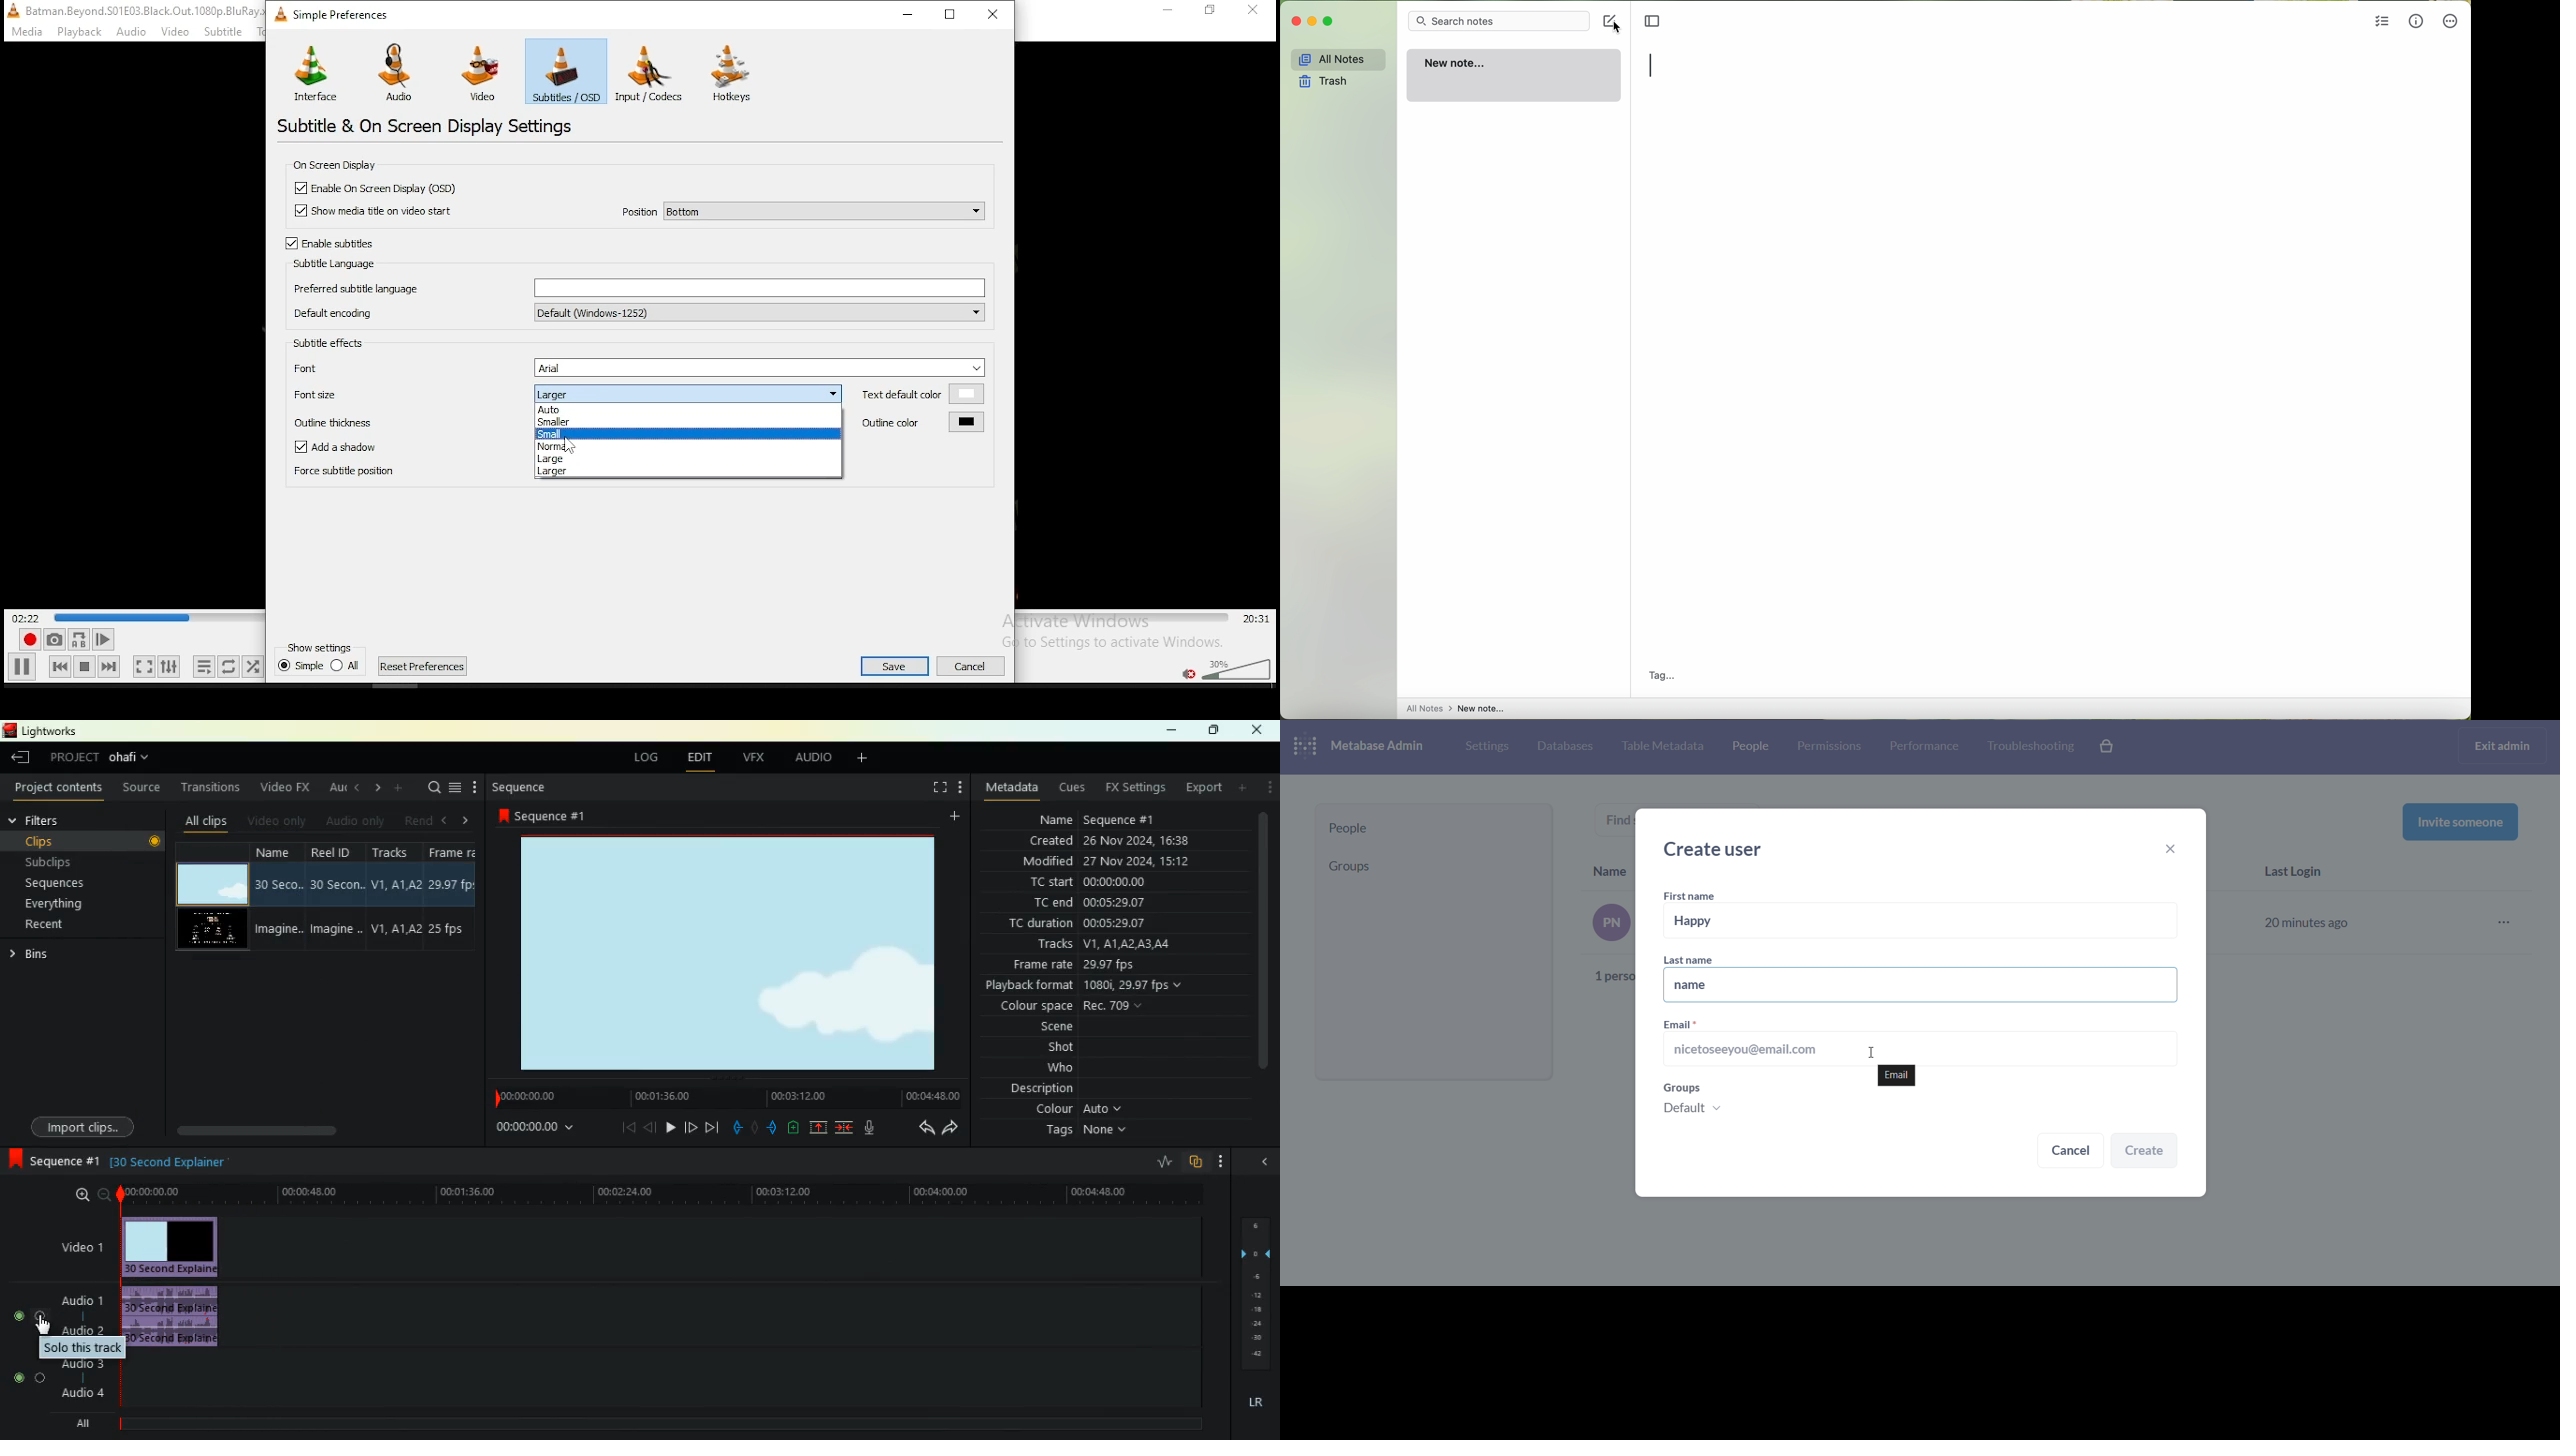 The image size is (2576, 1456). I want to click on au, so click(334, 789).